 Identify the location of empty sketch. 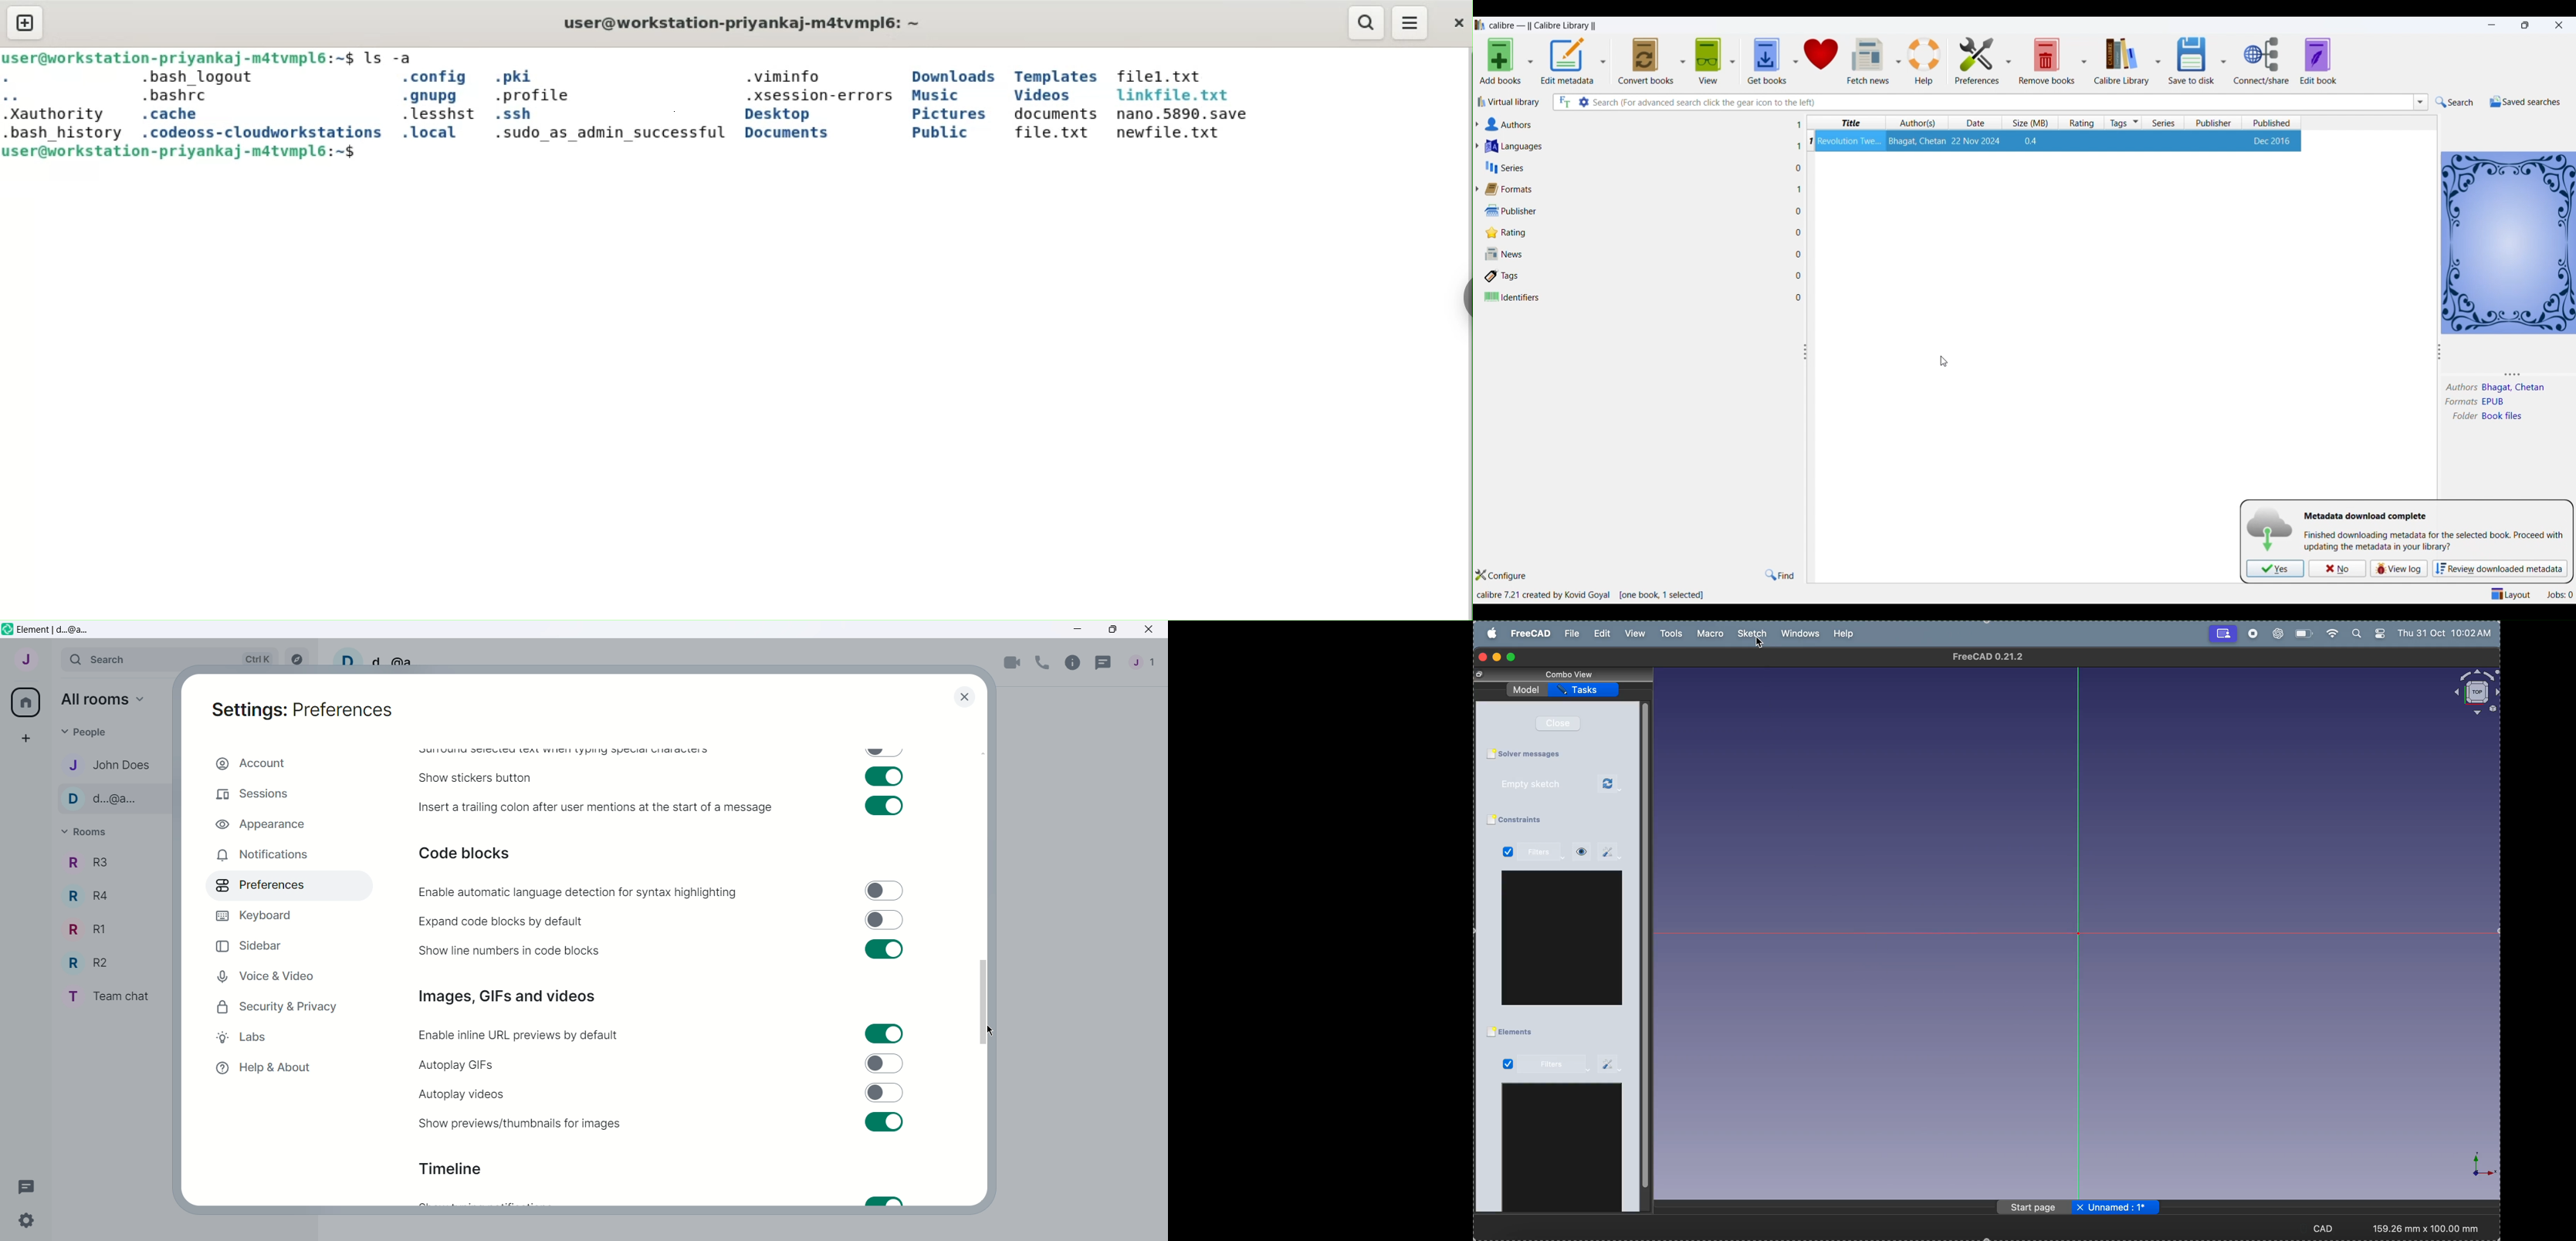
(1541, 784).